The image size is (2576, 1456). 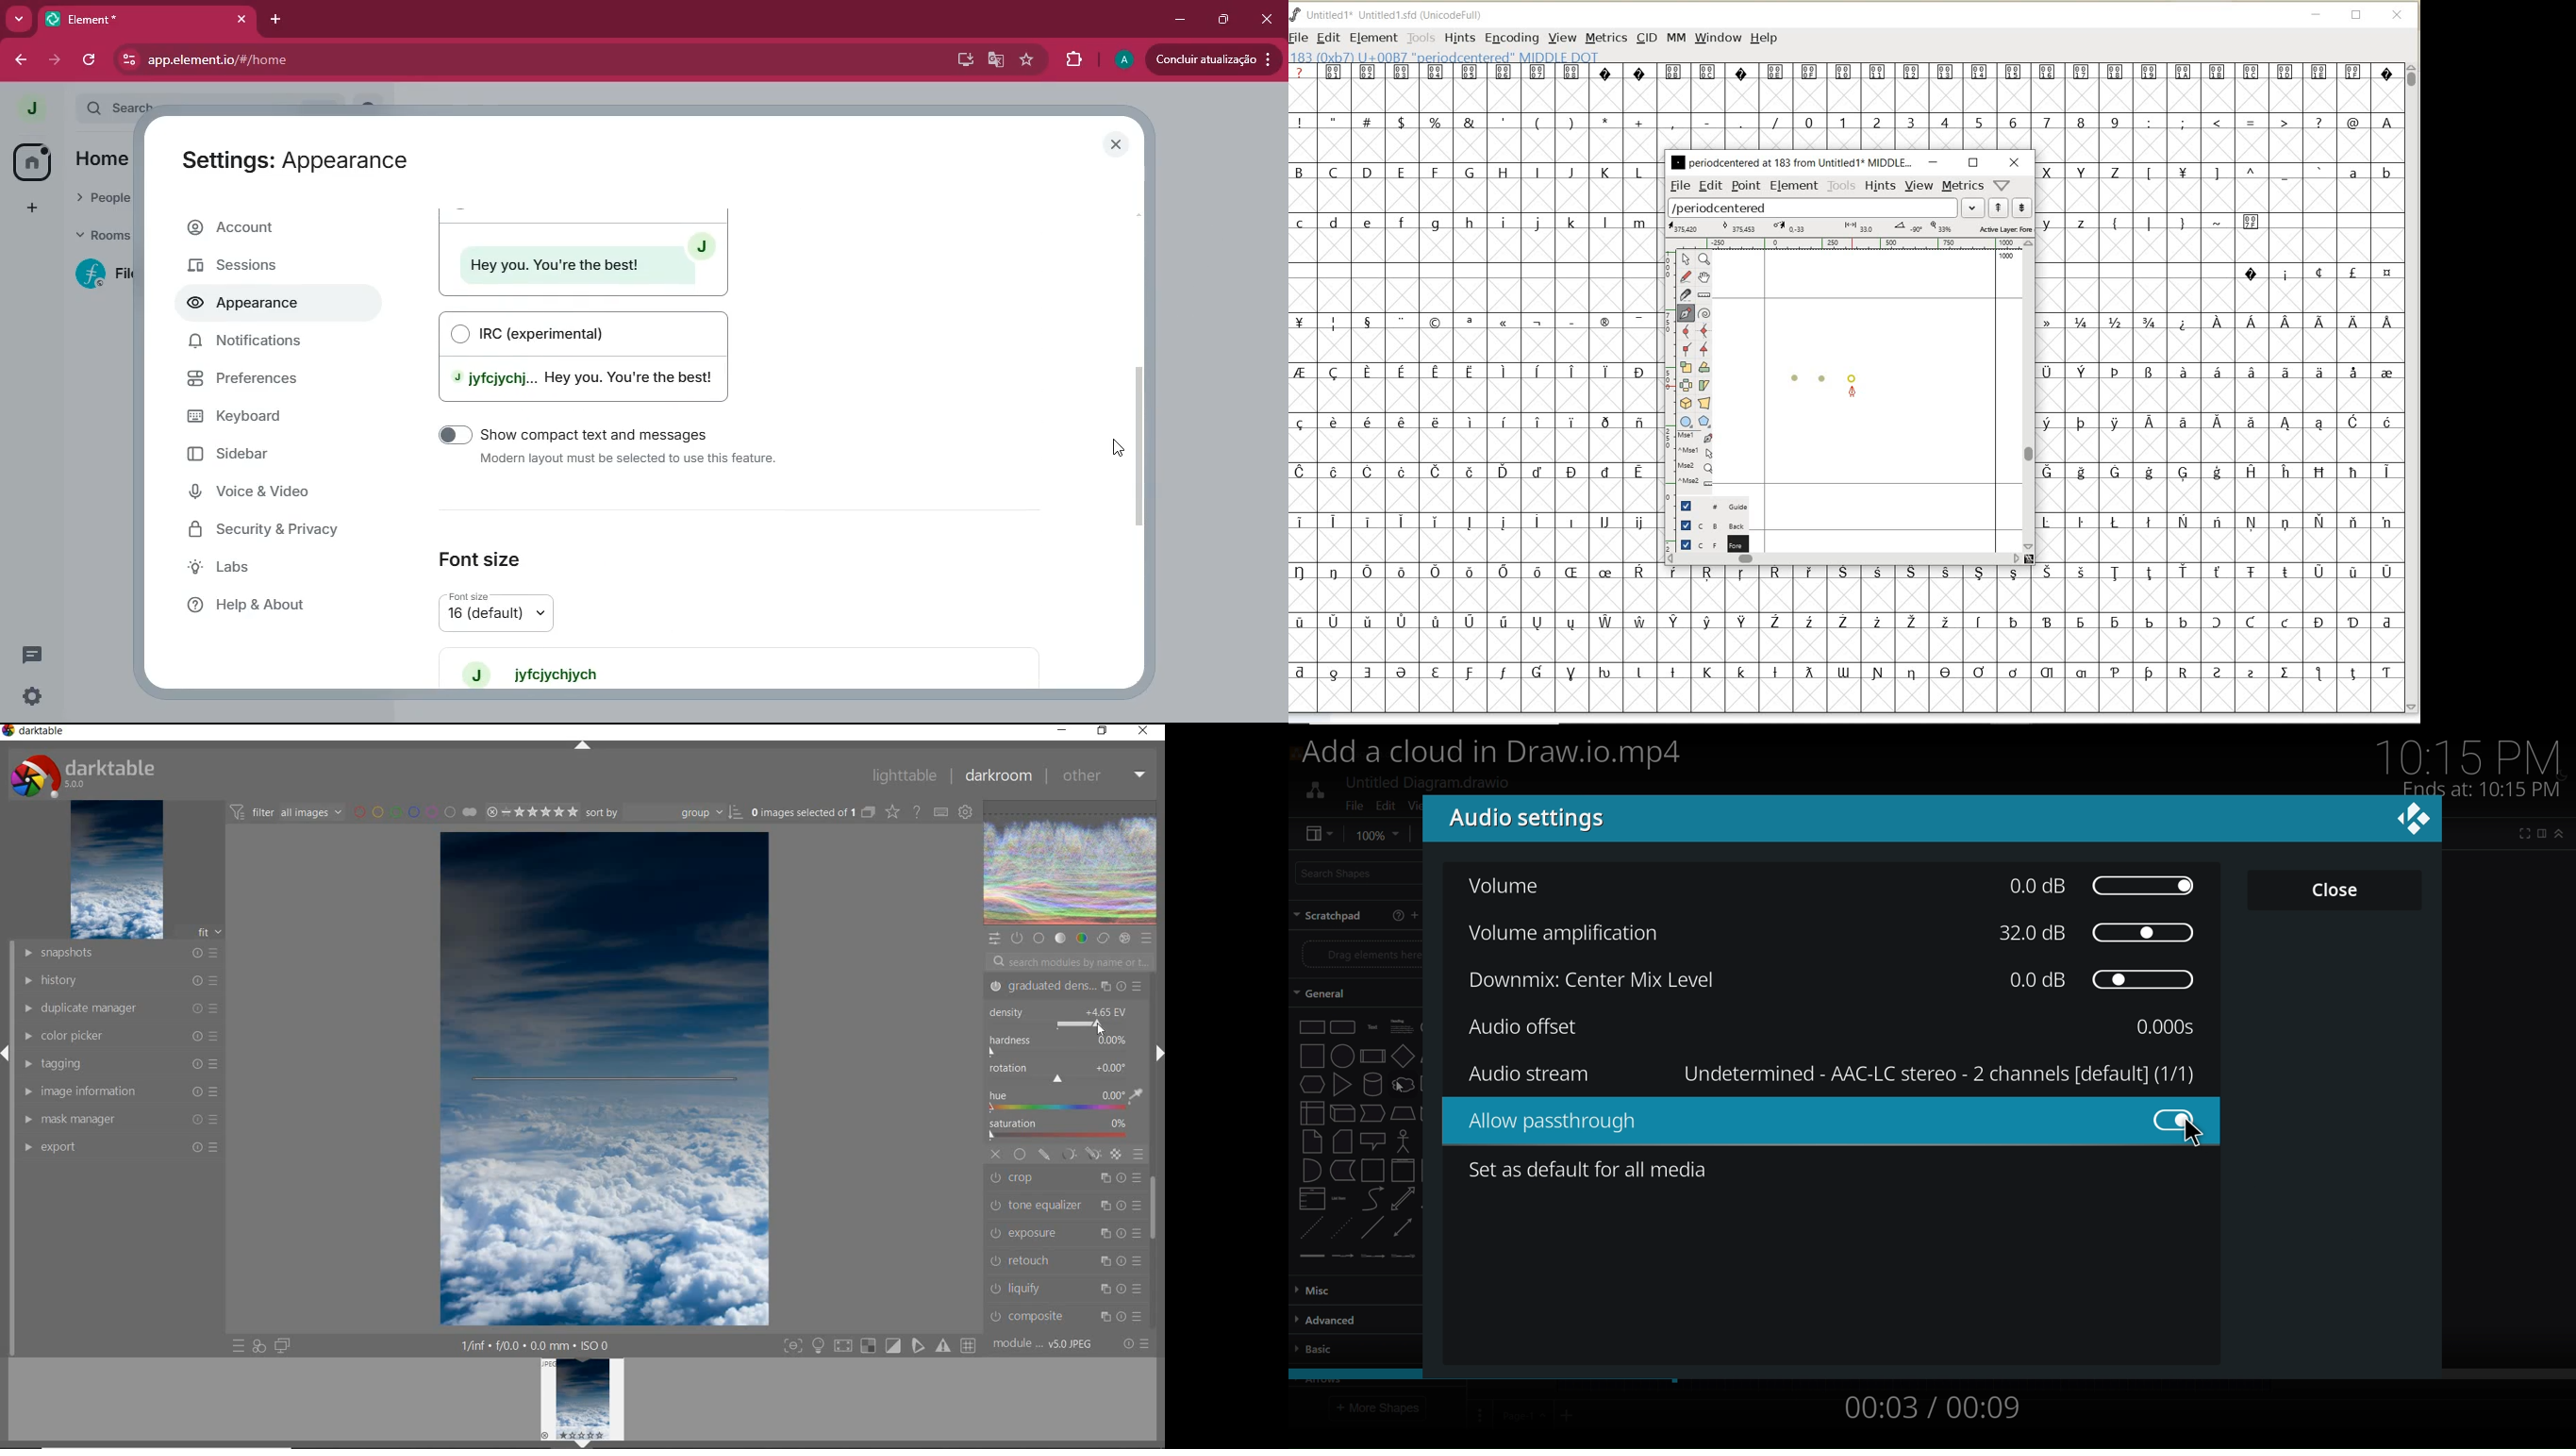 What do you see at coordinates (1063, 1018) in the screenshot?
I see `DENSITY` at bounding box center [1063, 1018].